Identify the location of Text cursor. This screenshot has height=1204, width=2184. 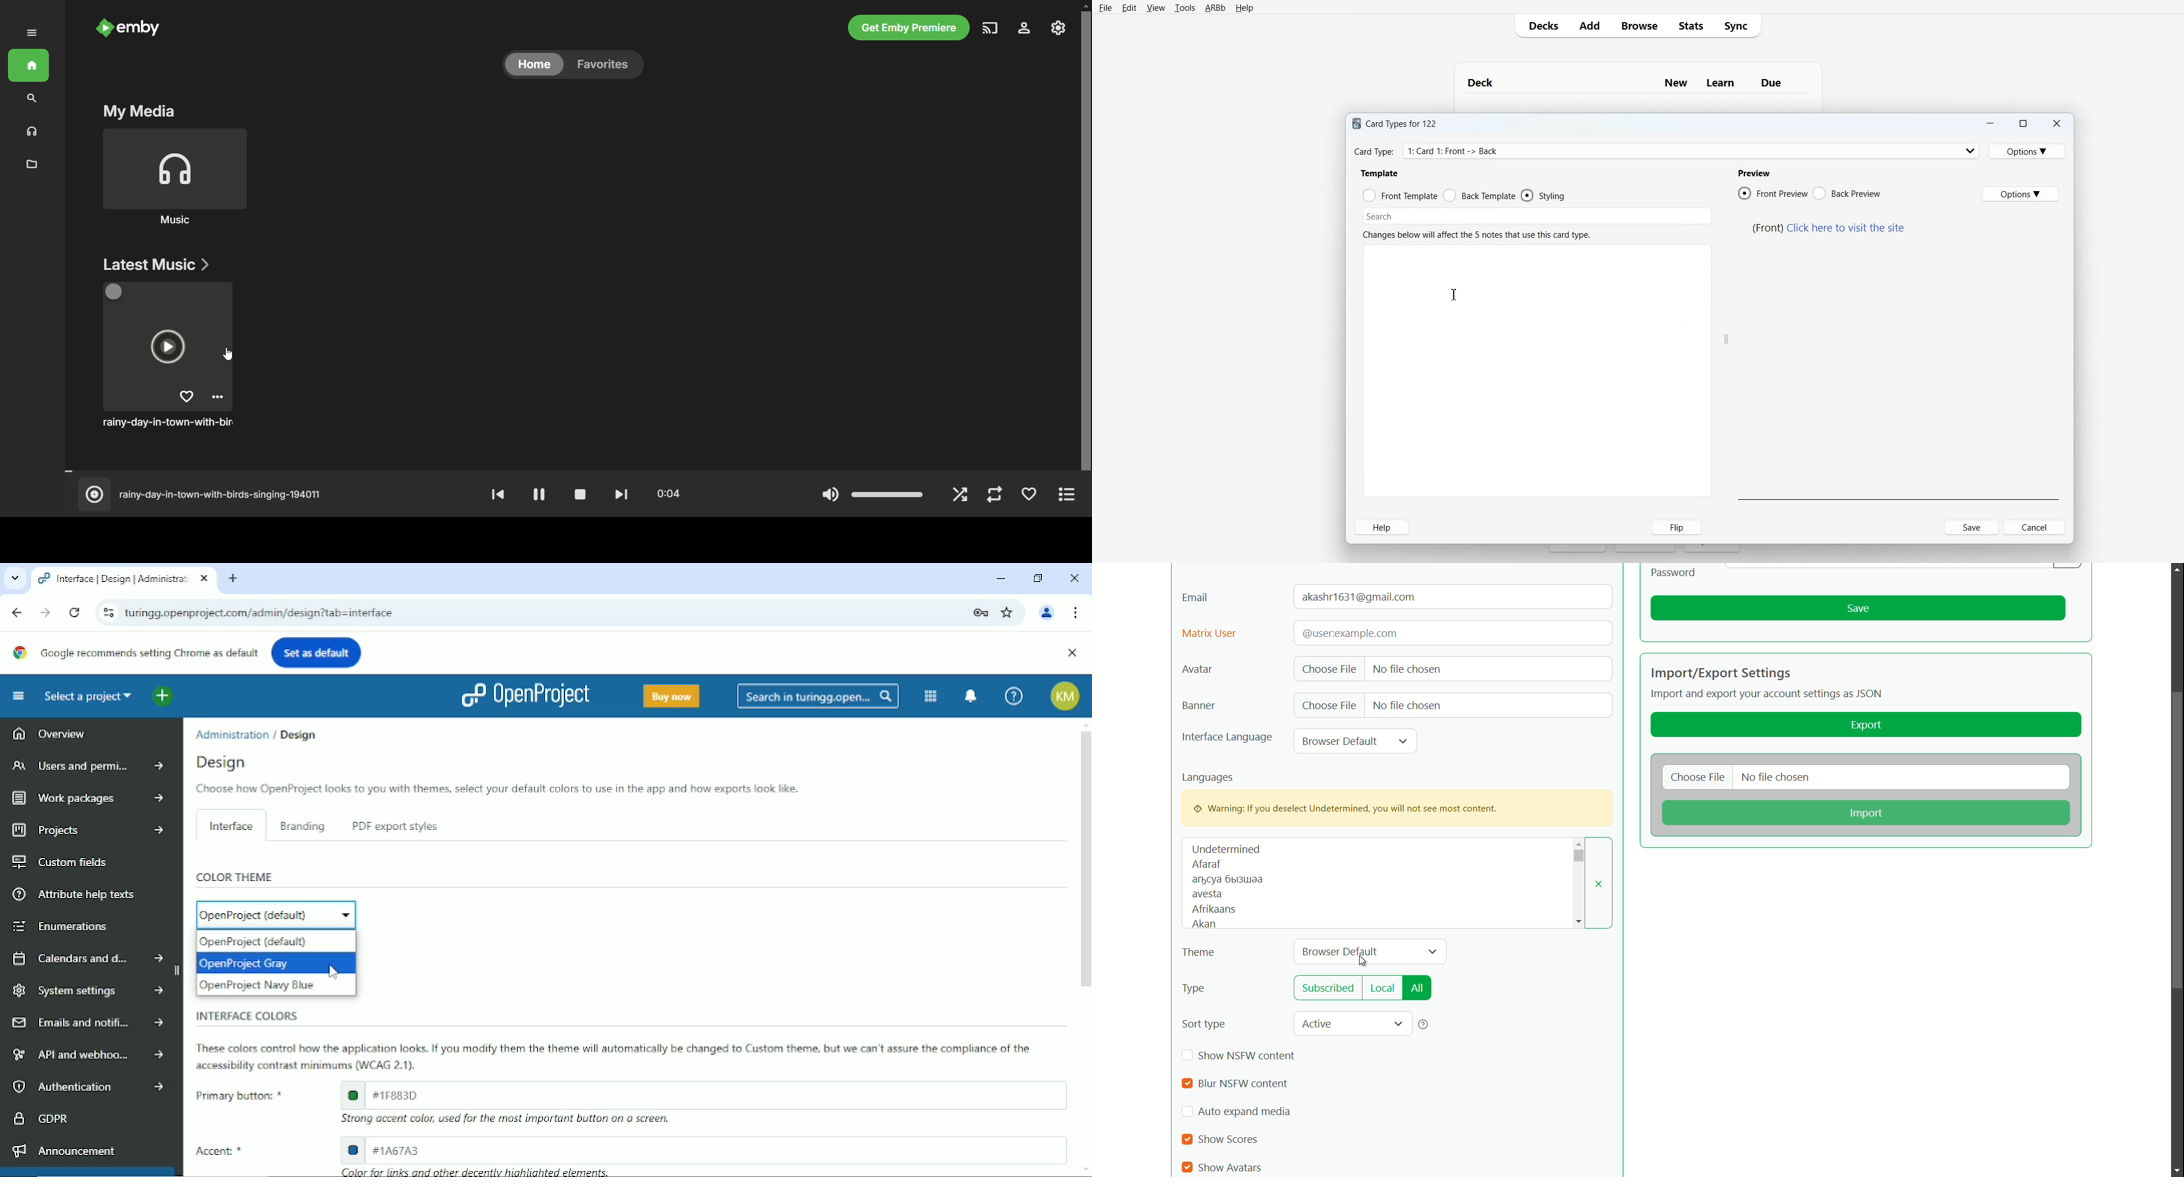
(1456, 295).